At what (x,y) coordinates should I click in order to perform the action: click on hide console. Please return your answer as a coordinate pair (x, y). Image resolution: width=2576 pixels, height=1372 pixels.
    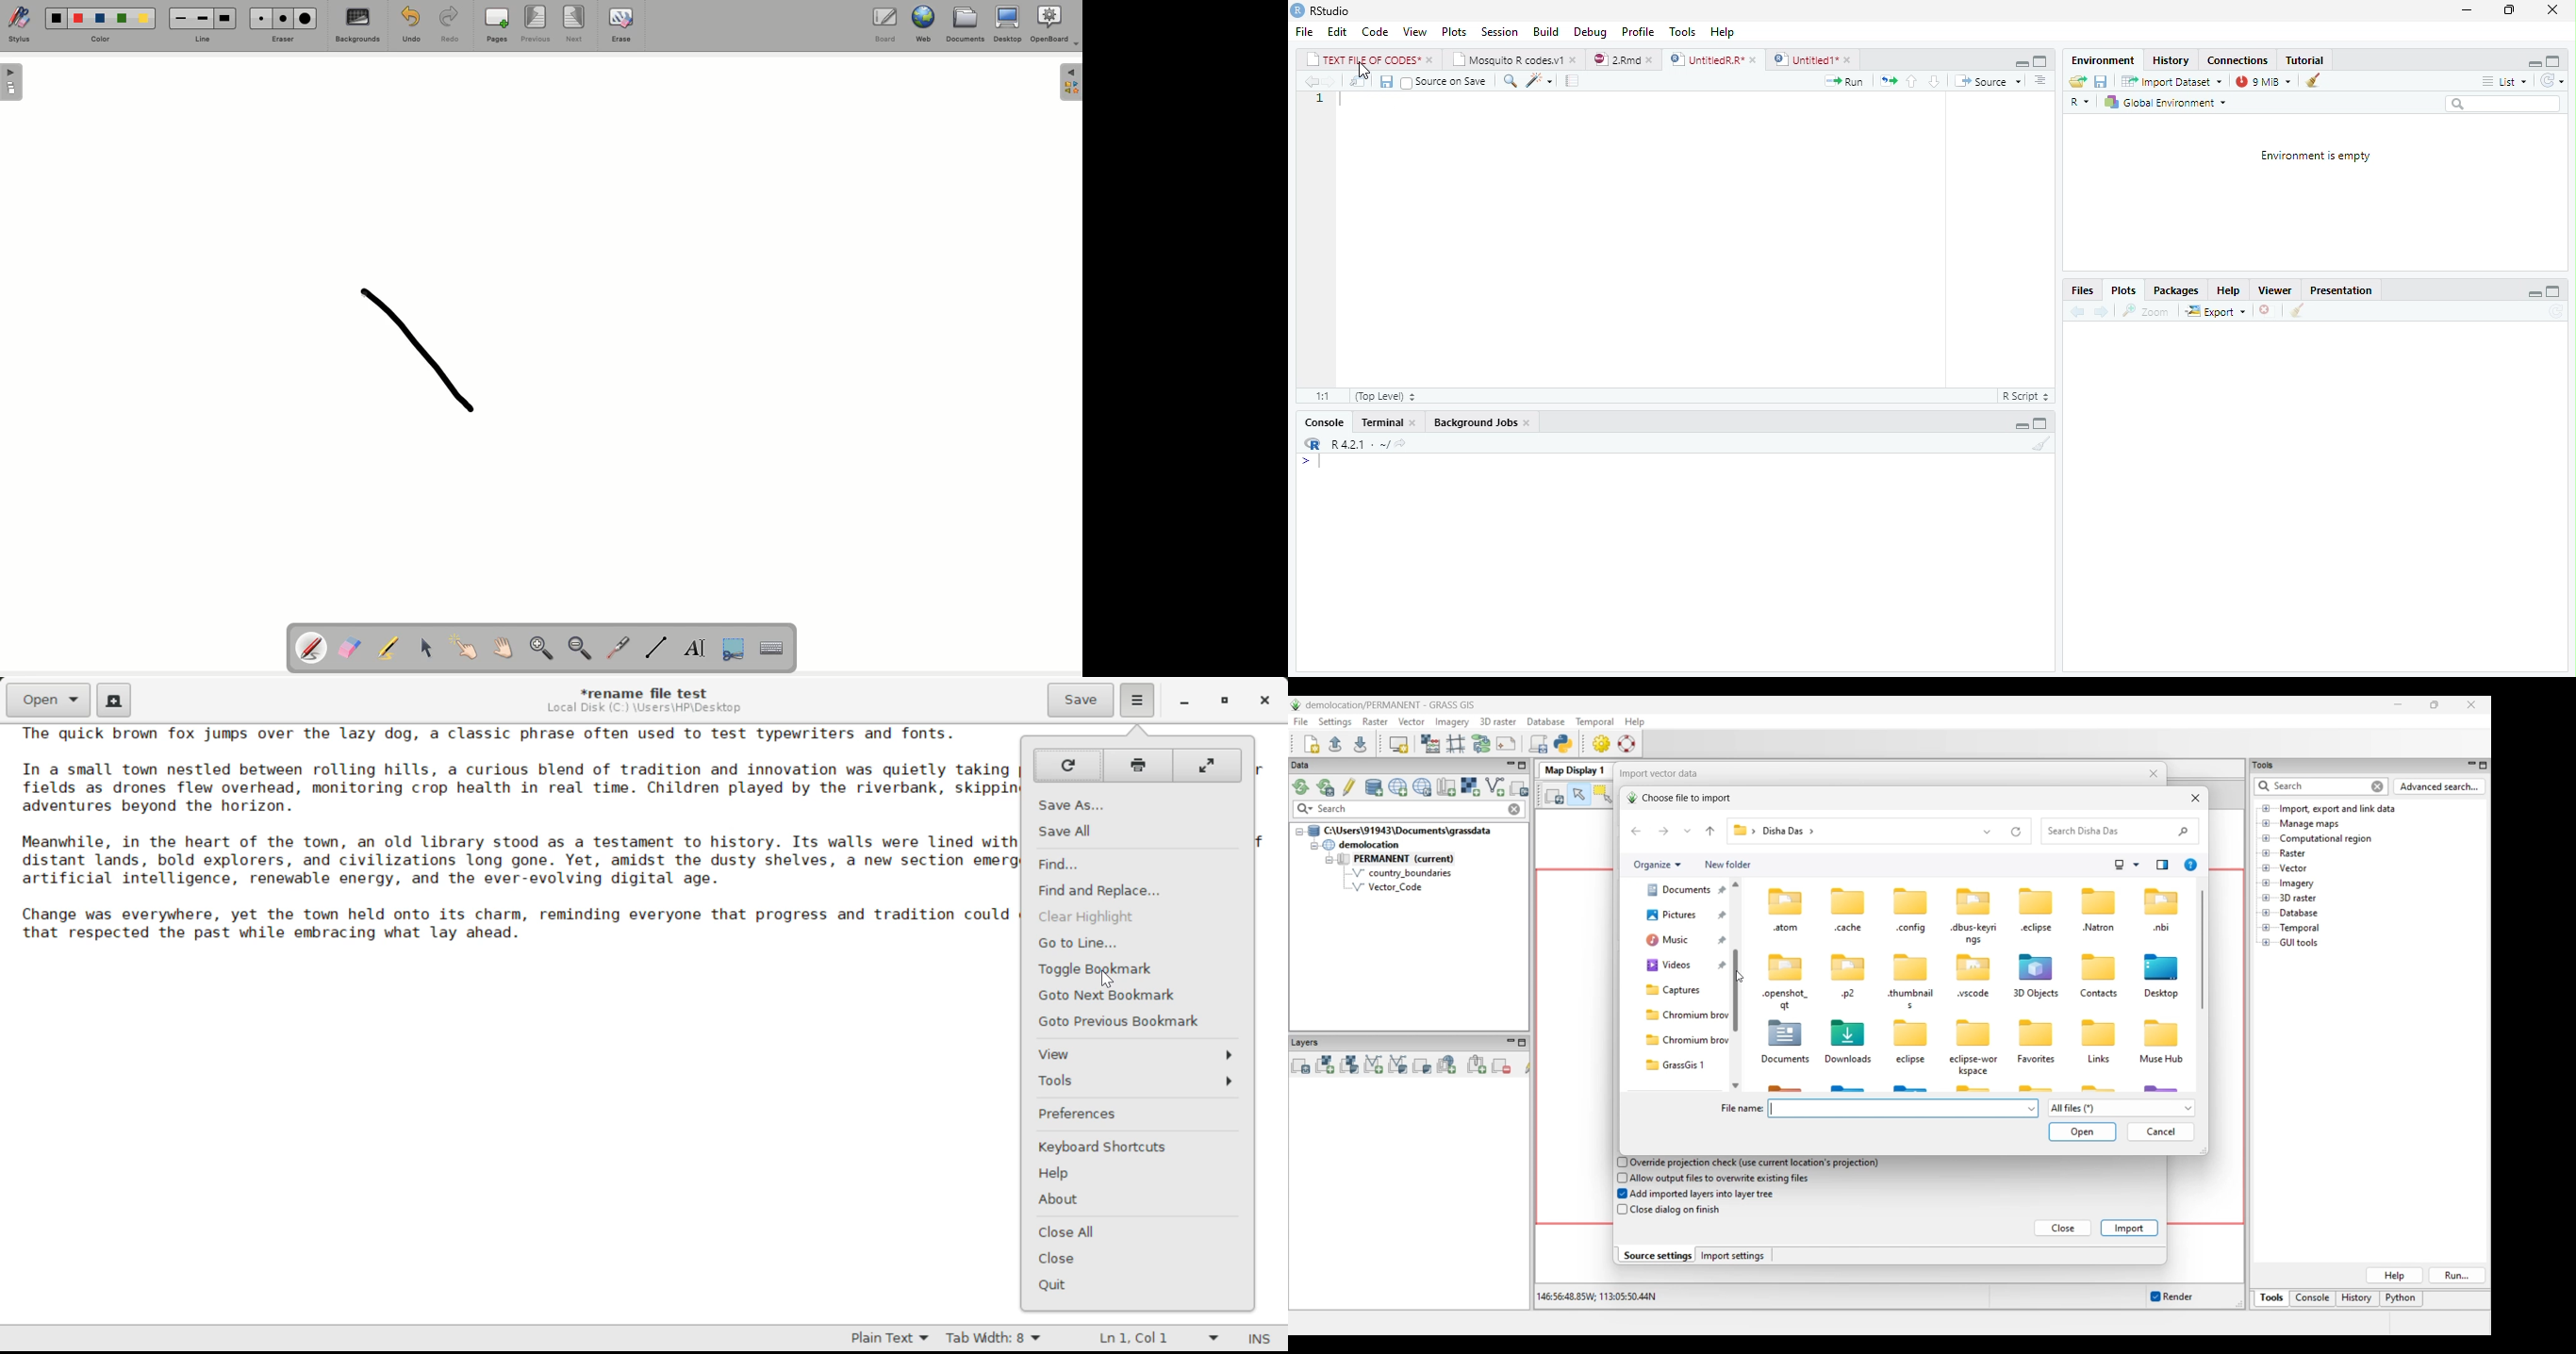
    Looking at the image, I should click on (2555, 292).